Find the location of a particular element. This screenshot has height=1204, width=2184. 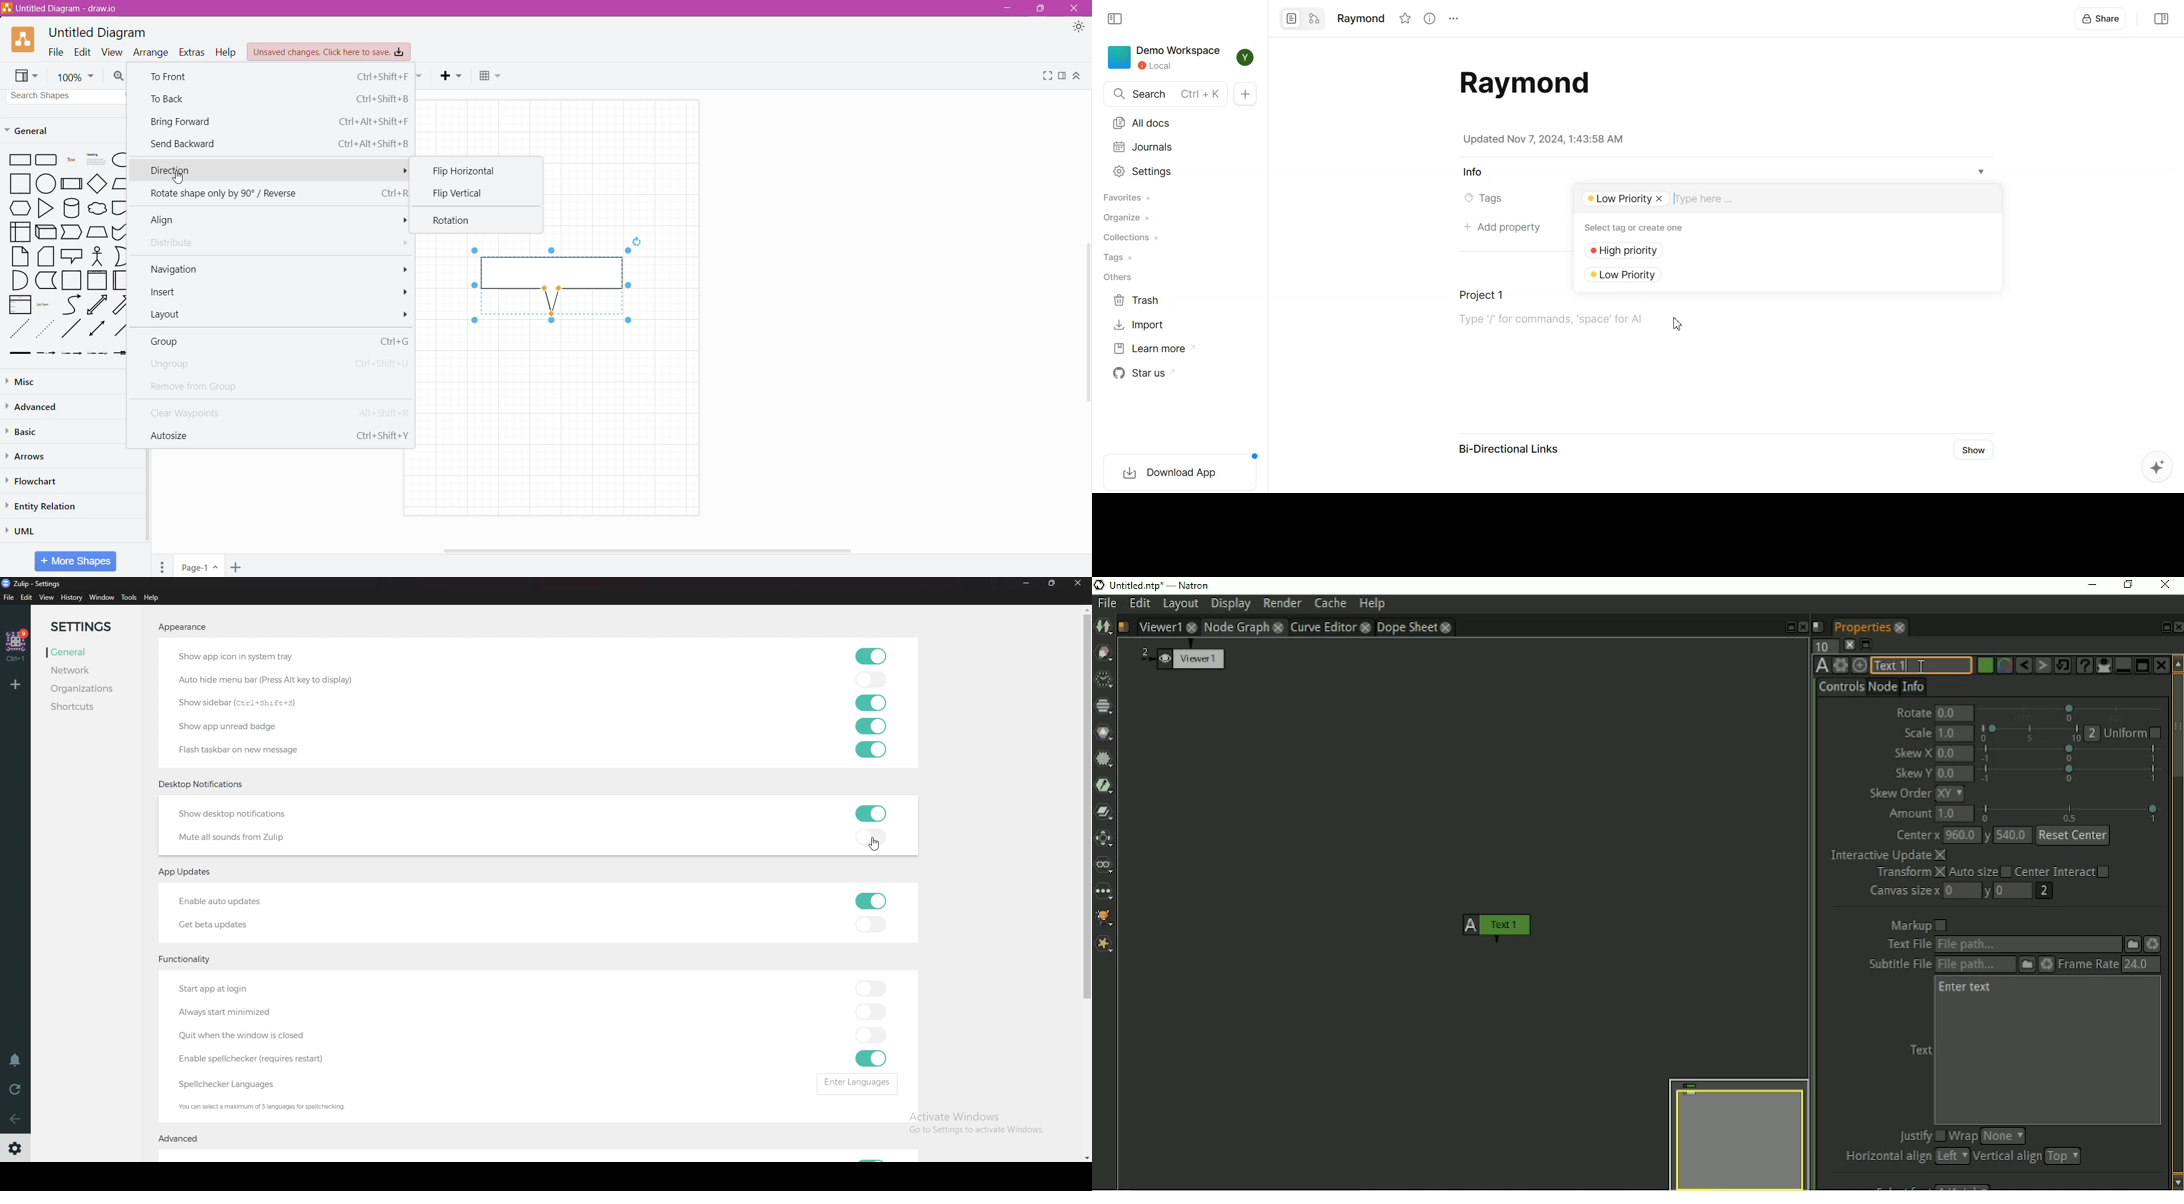

Settings is located at coordinates (90, 625).